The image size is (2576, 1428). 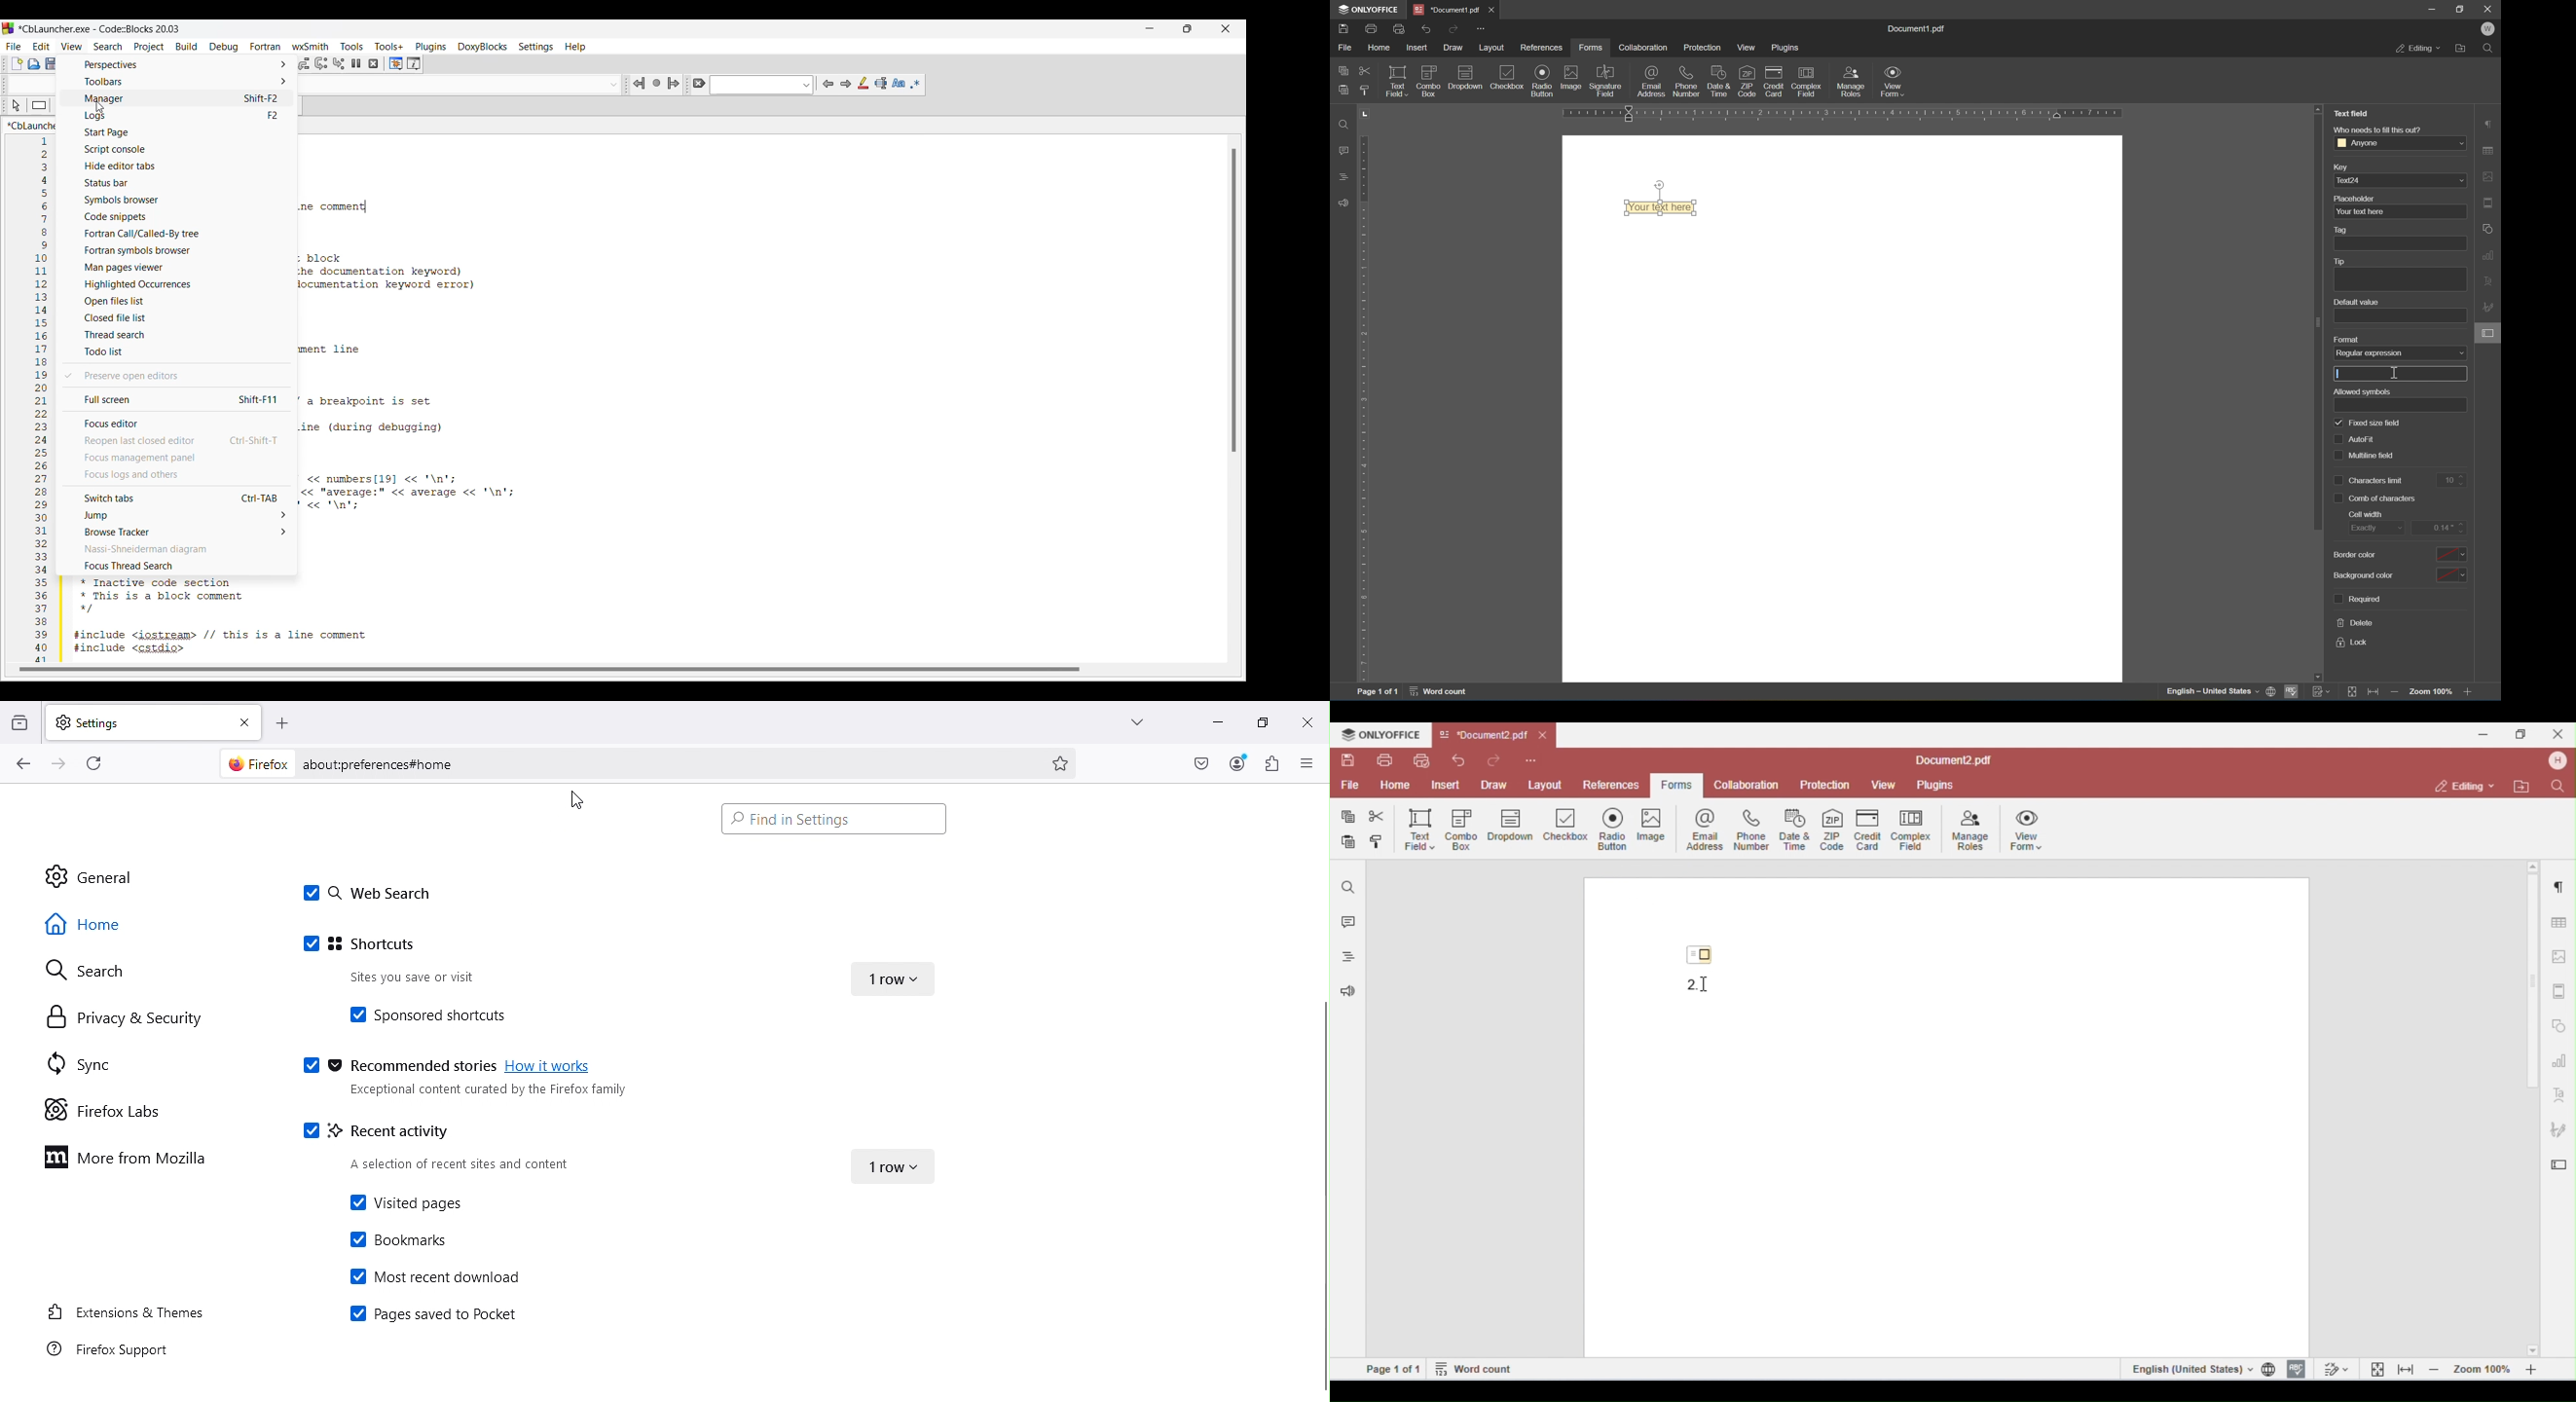 What do you see at coordinates (2440, 527) in the screenshot?
I see `edit cell width` at bounding box center [2440, 527].